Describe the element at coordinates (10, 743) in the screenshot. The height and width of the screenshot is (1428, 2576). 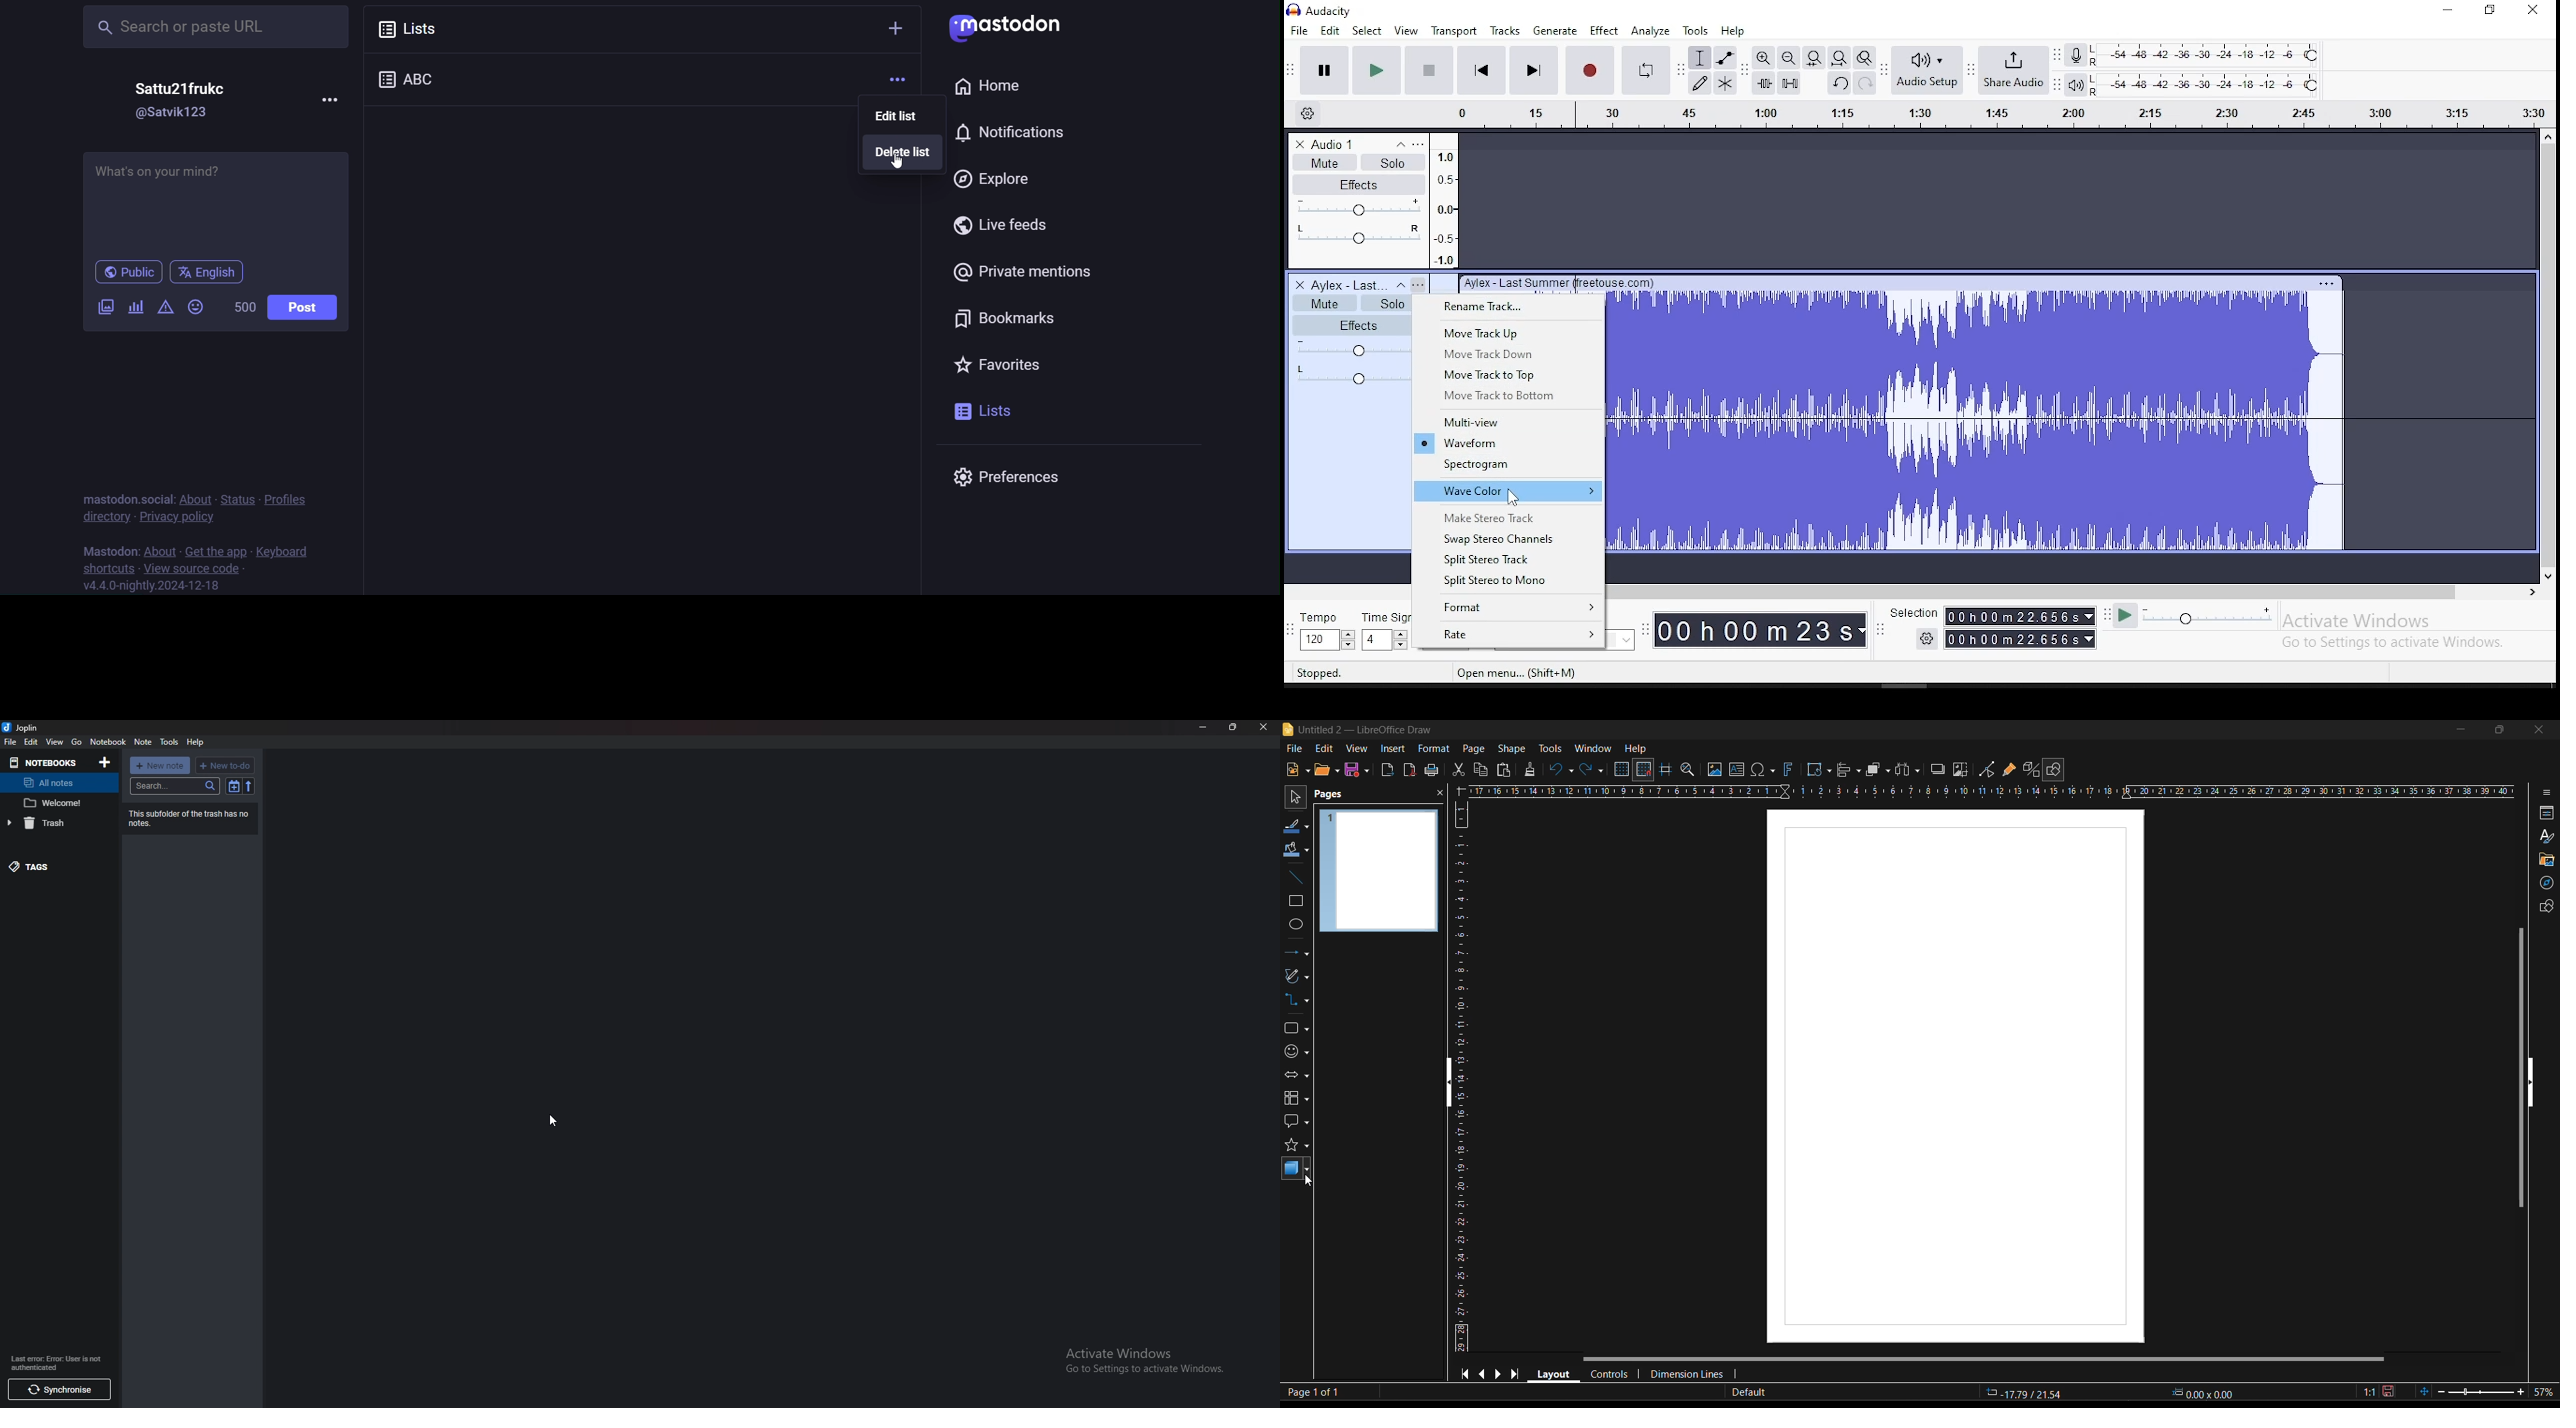
I see `file` at that location.